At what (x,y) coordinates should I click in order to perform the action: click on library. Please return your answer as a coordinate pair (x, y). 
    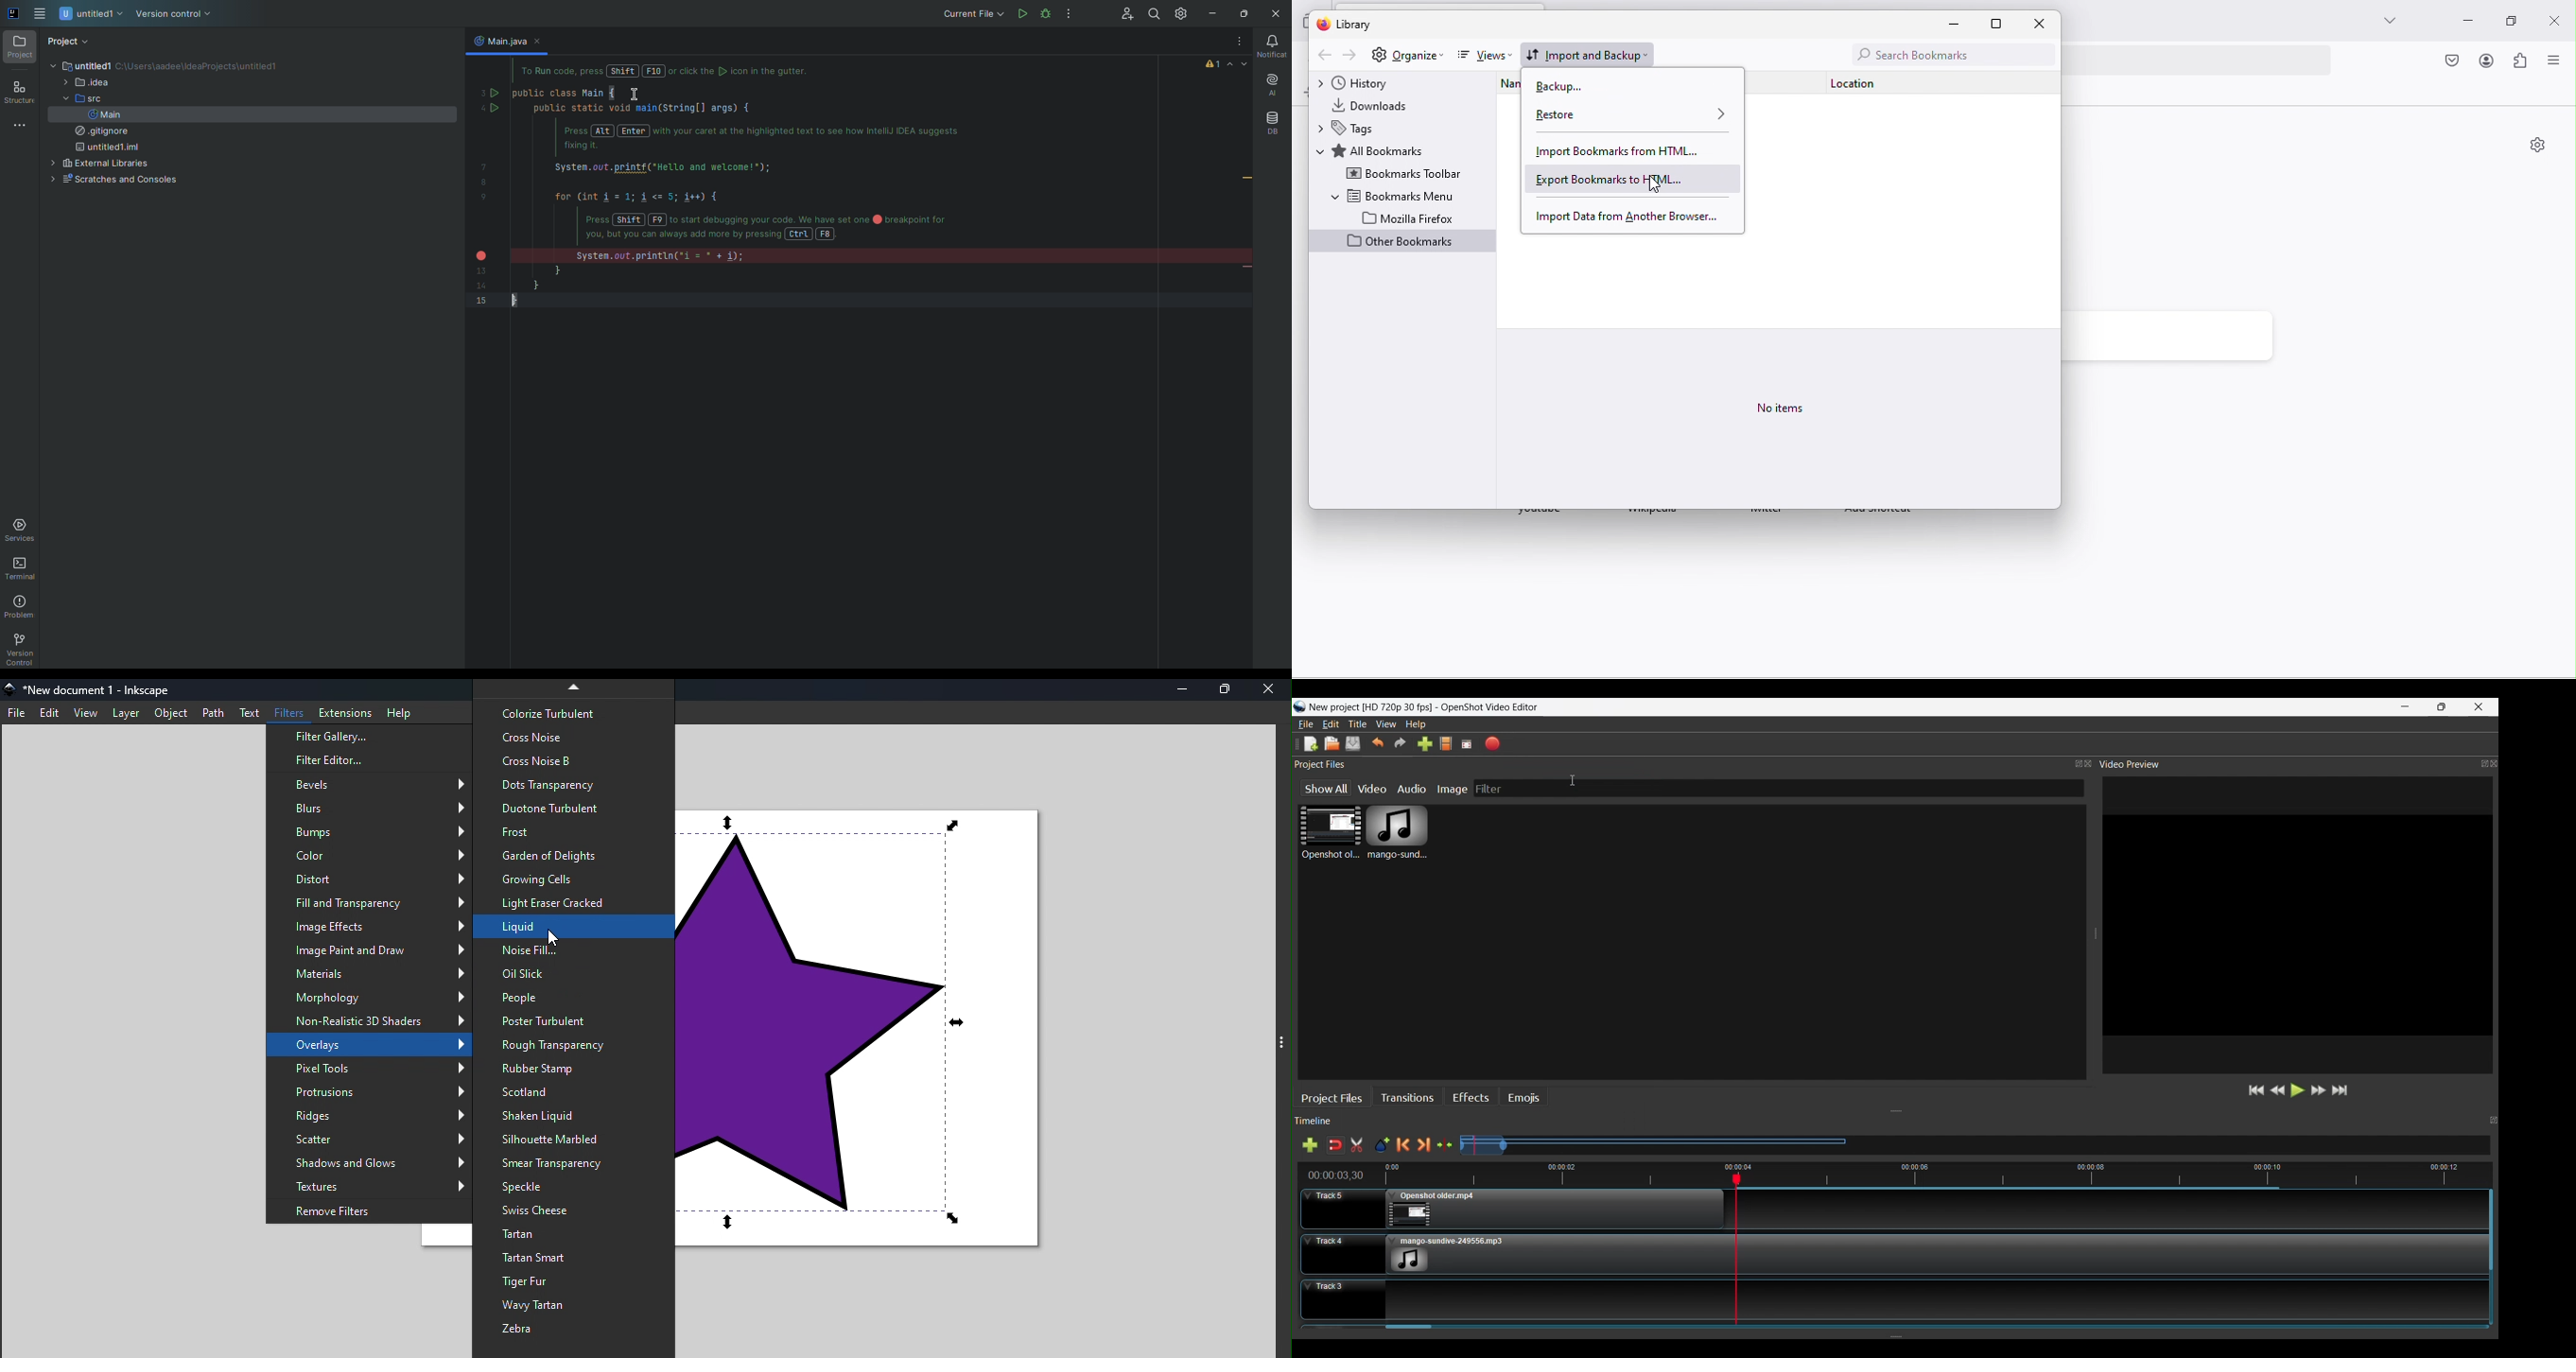
    Looking at the image, I should click on (1357, 24).